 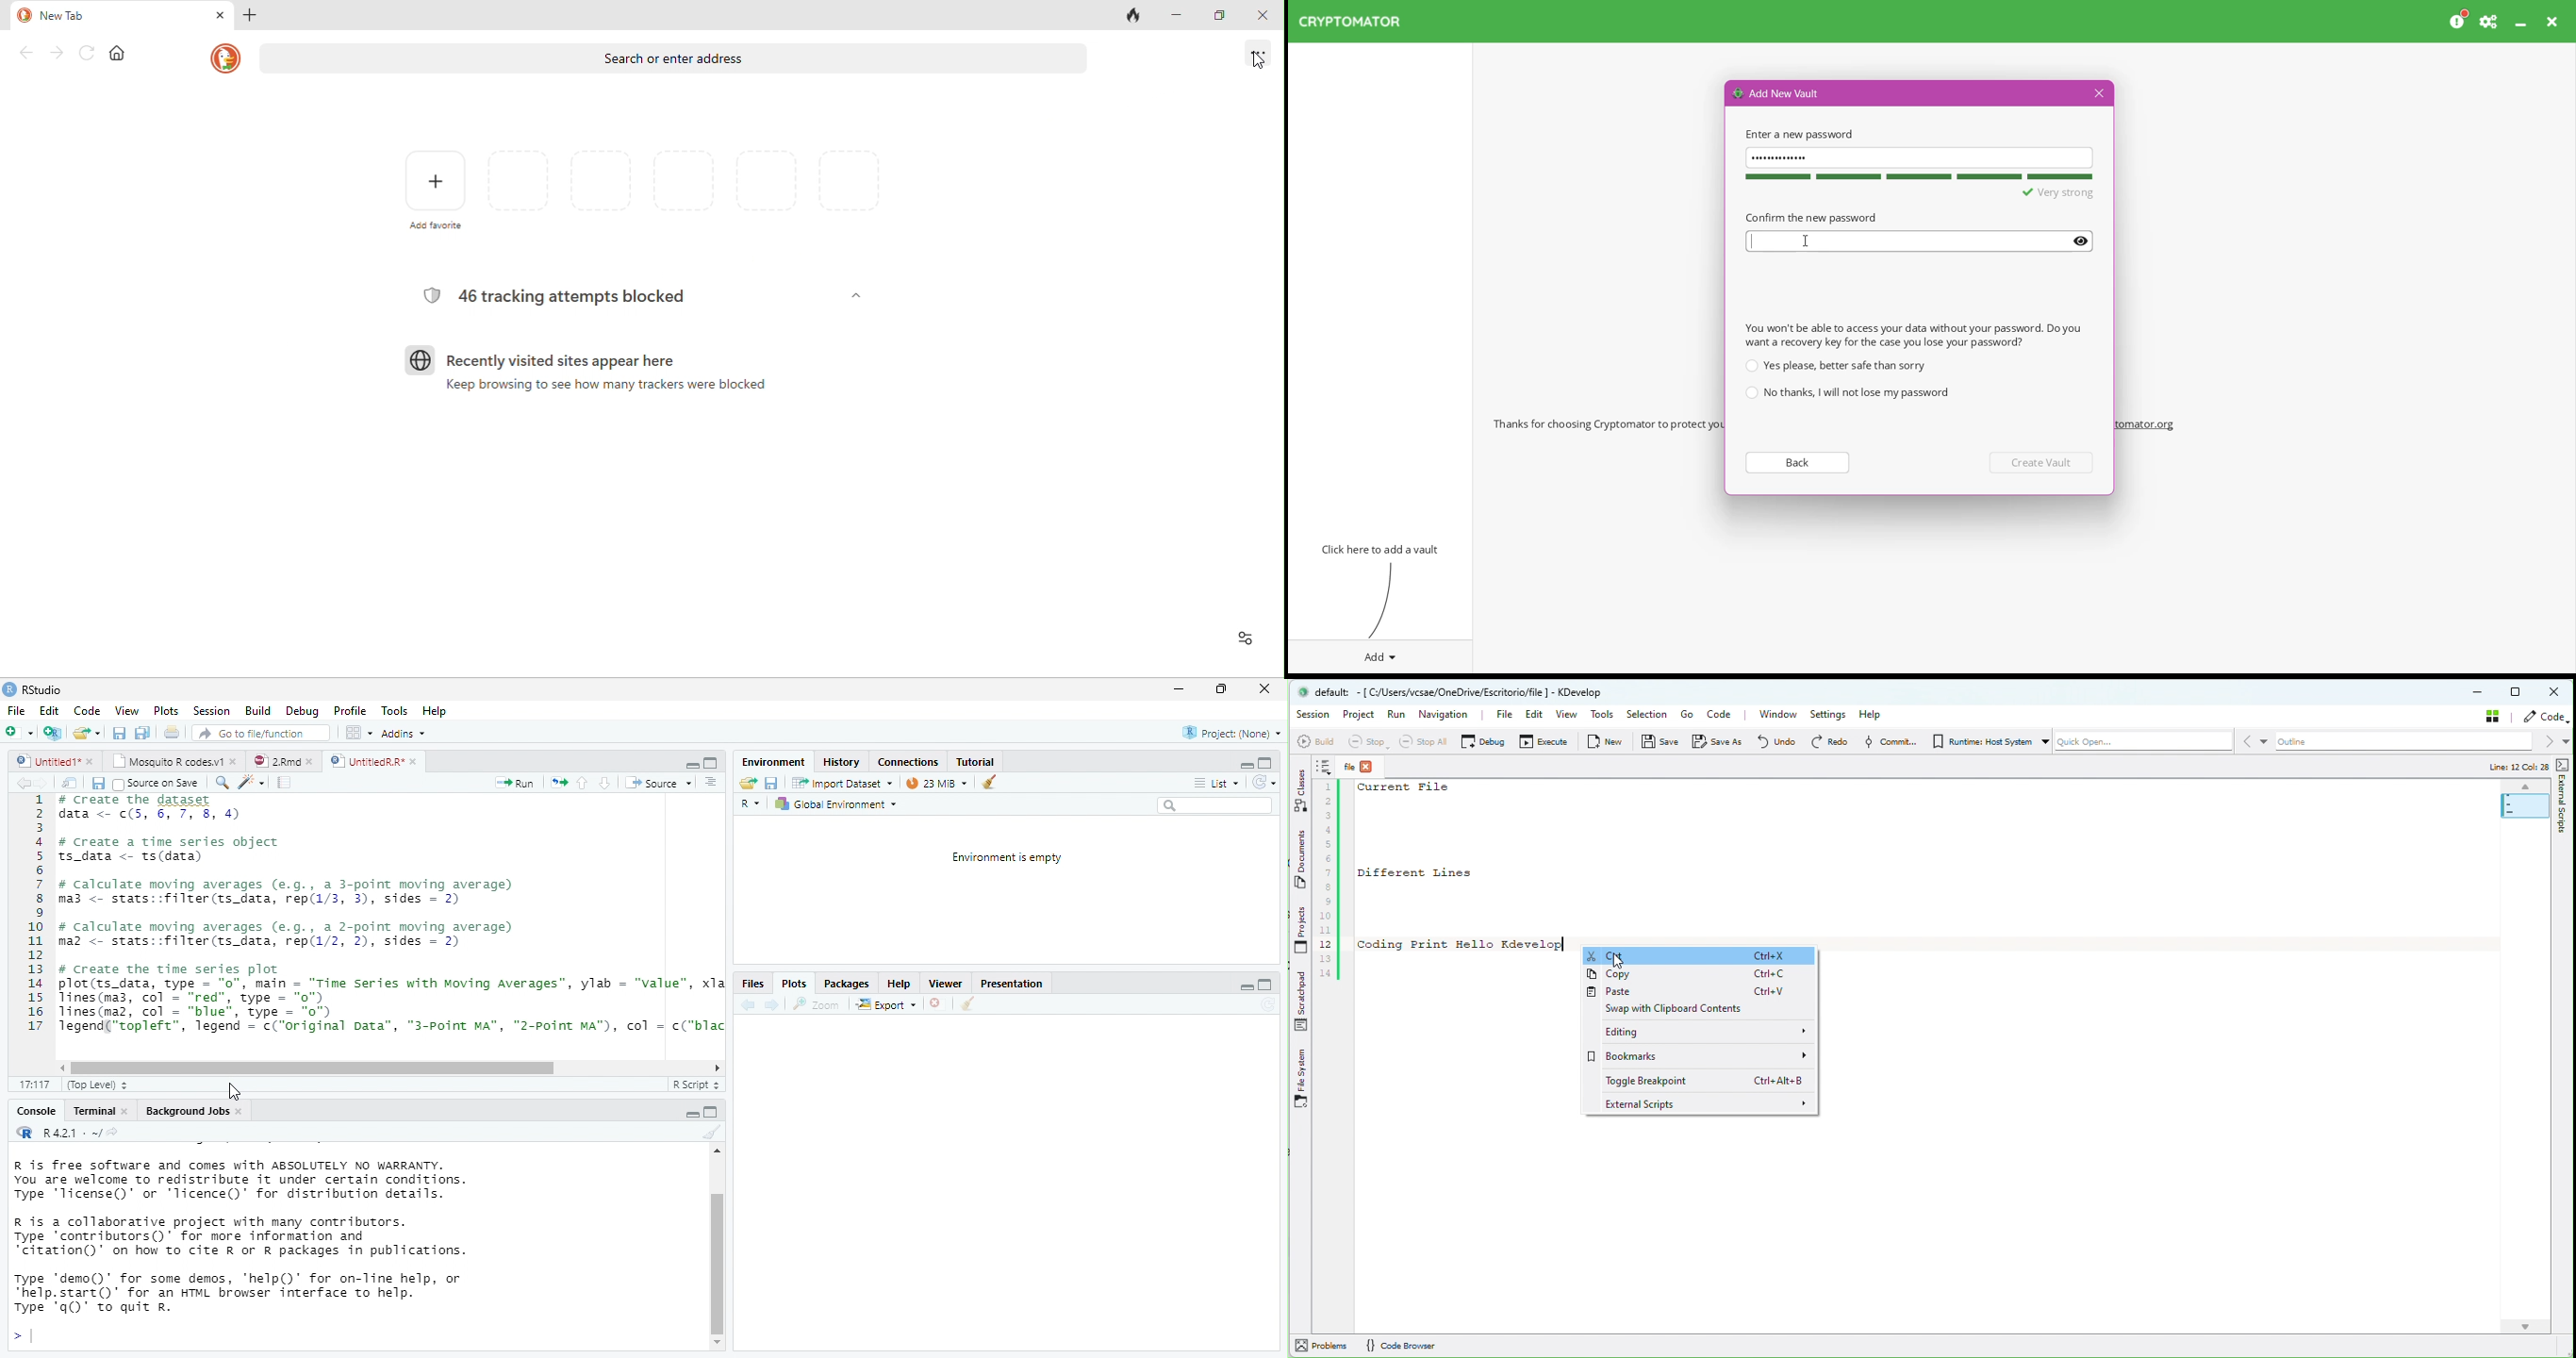 What do you see at coordinates (694, 1085) in the screenshot?
I see `R Script` at bounding box center [694, 1085].